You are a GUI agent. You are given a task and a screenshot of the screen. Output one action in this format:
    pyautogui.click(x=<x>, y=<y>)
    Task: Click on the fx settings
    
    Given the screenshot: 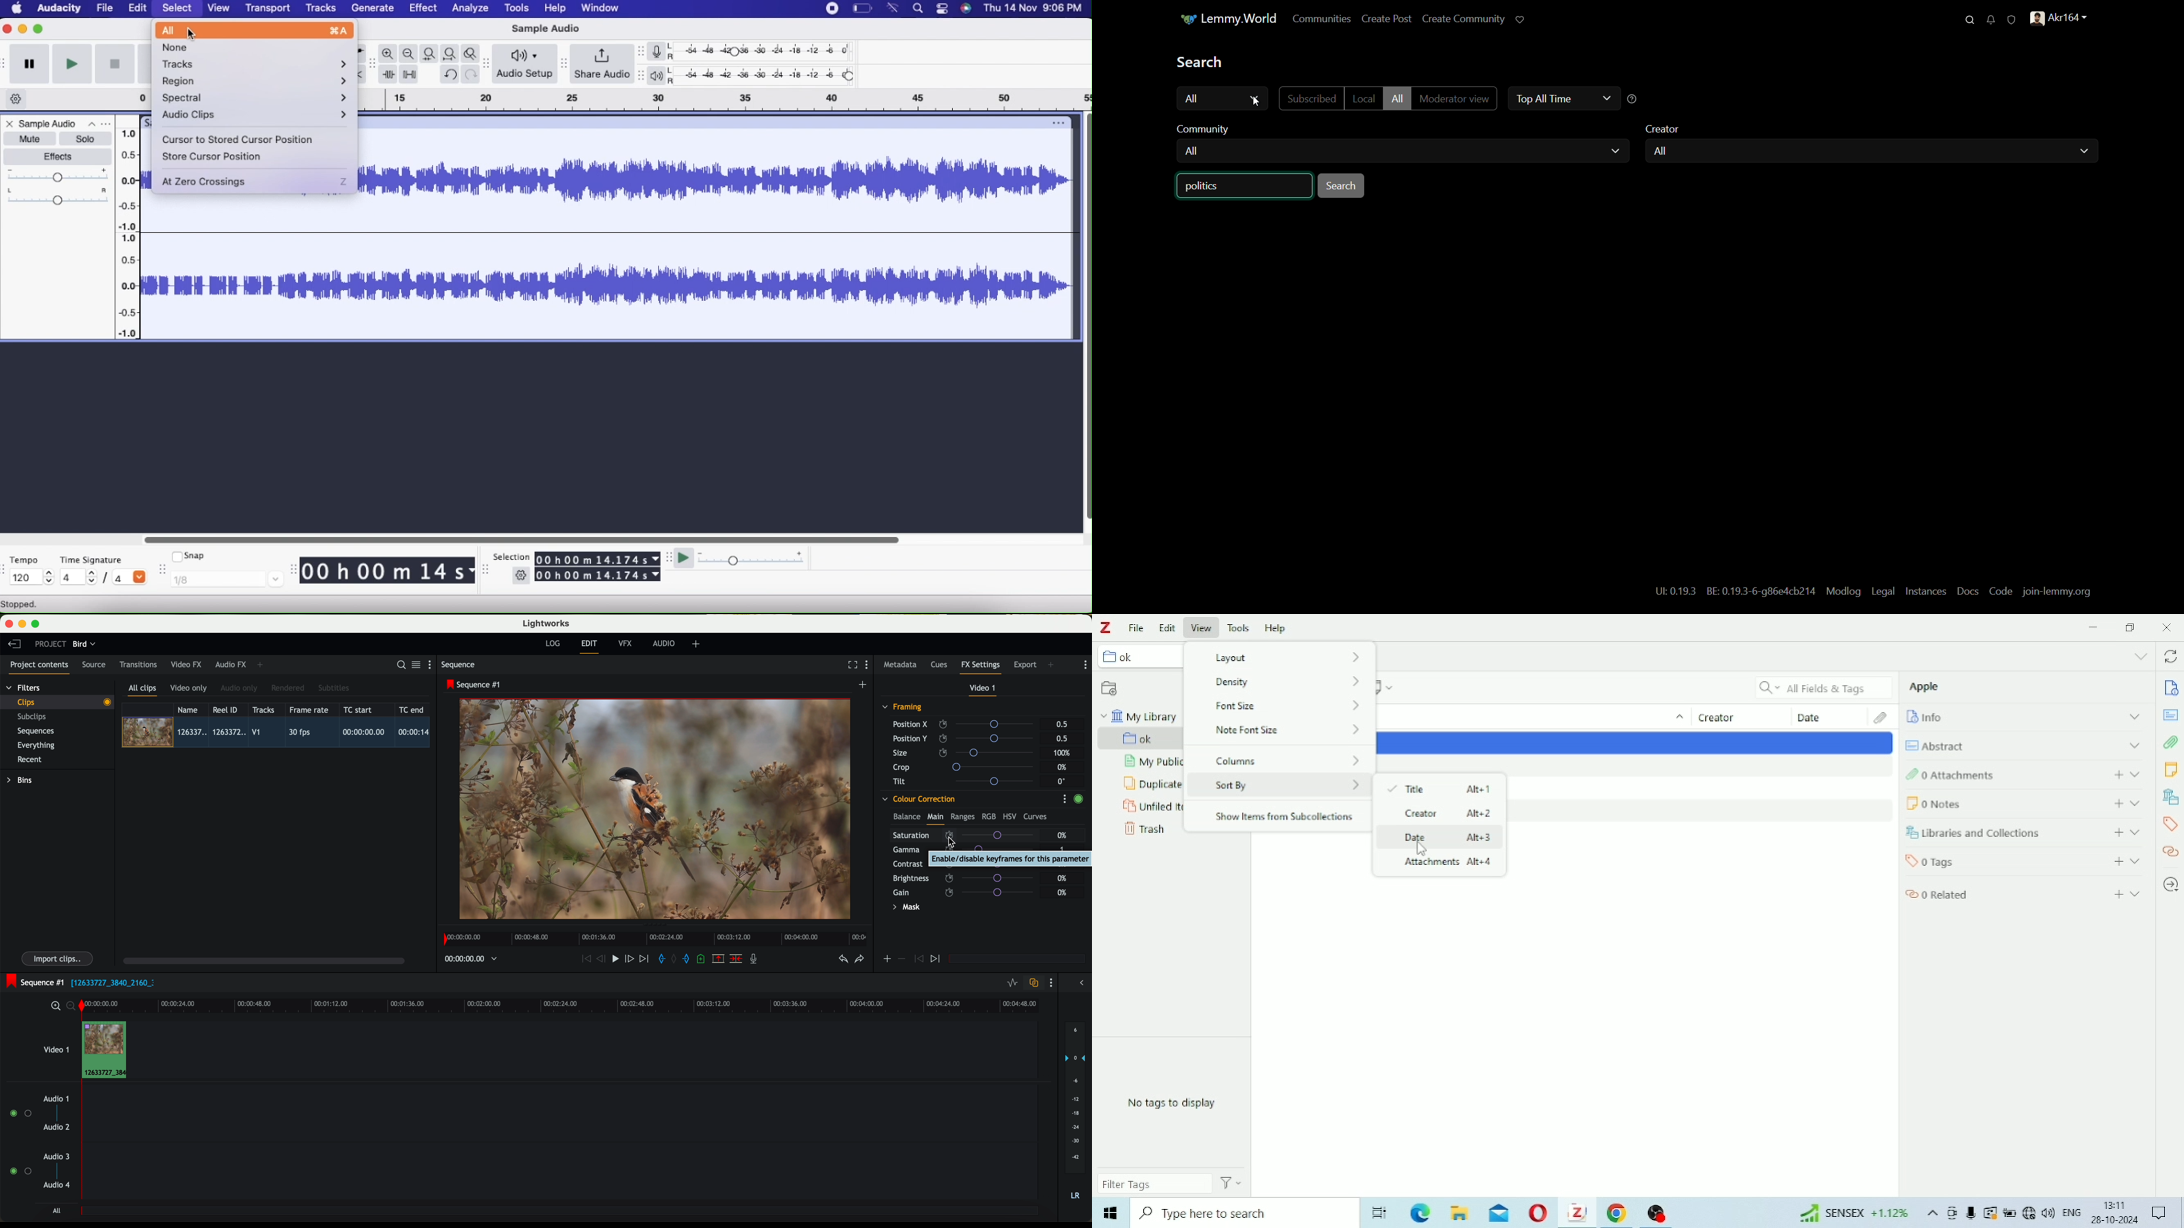 What is the action you would take?
    pyautogui.click(x=980, y=667)
    